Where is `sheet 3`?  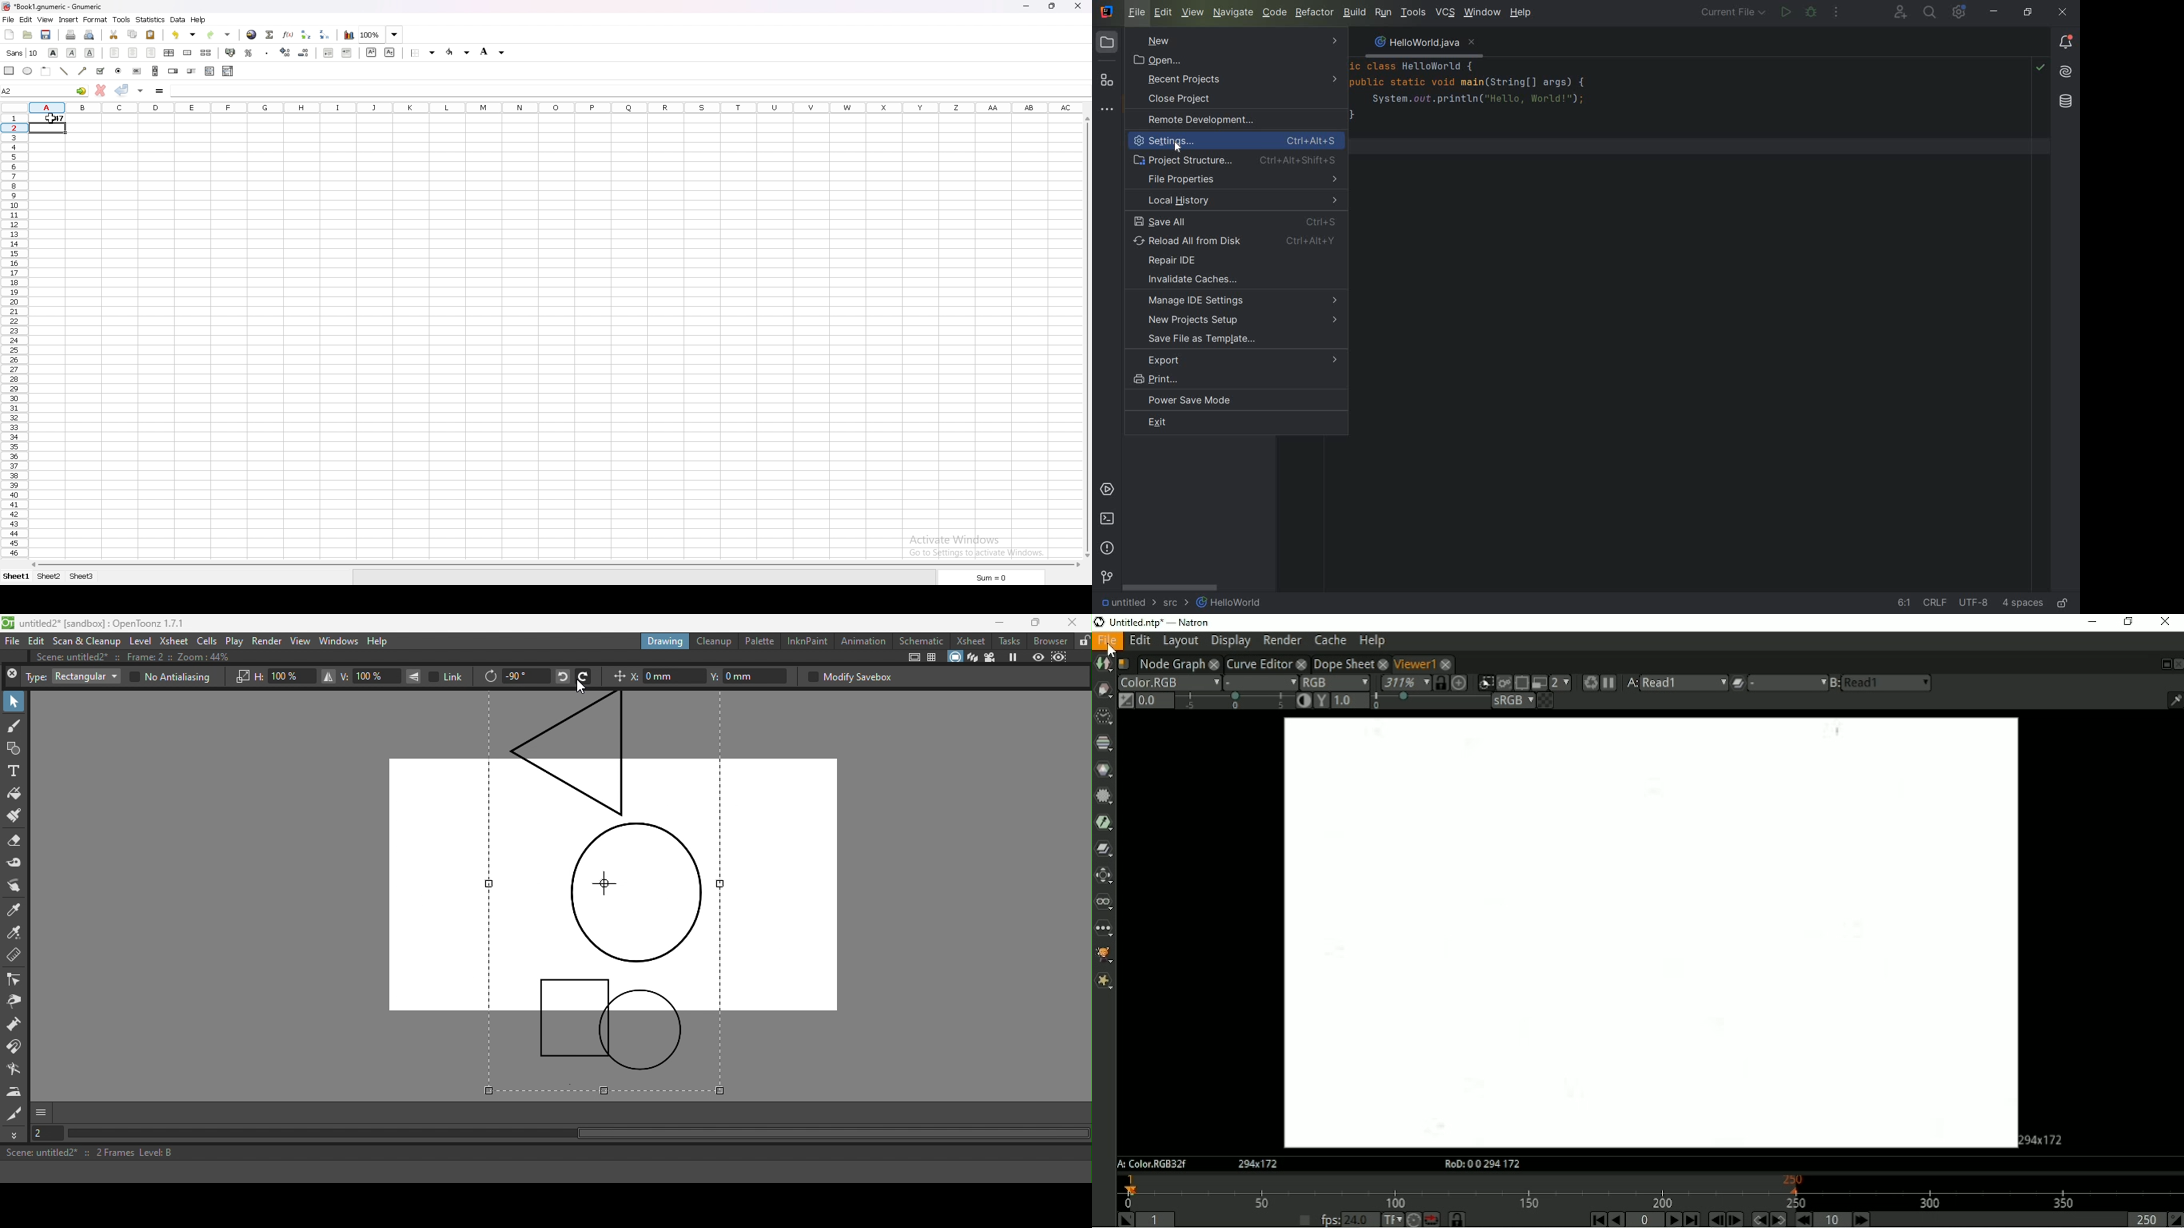
sheet 3 is located at coordinates (82, 577).